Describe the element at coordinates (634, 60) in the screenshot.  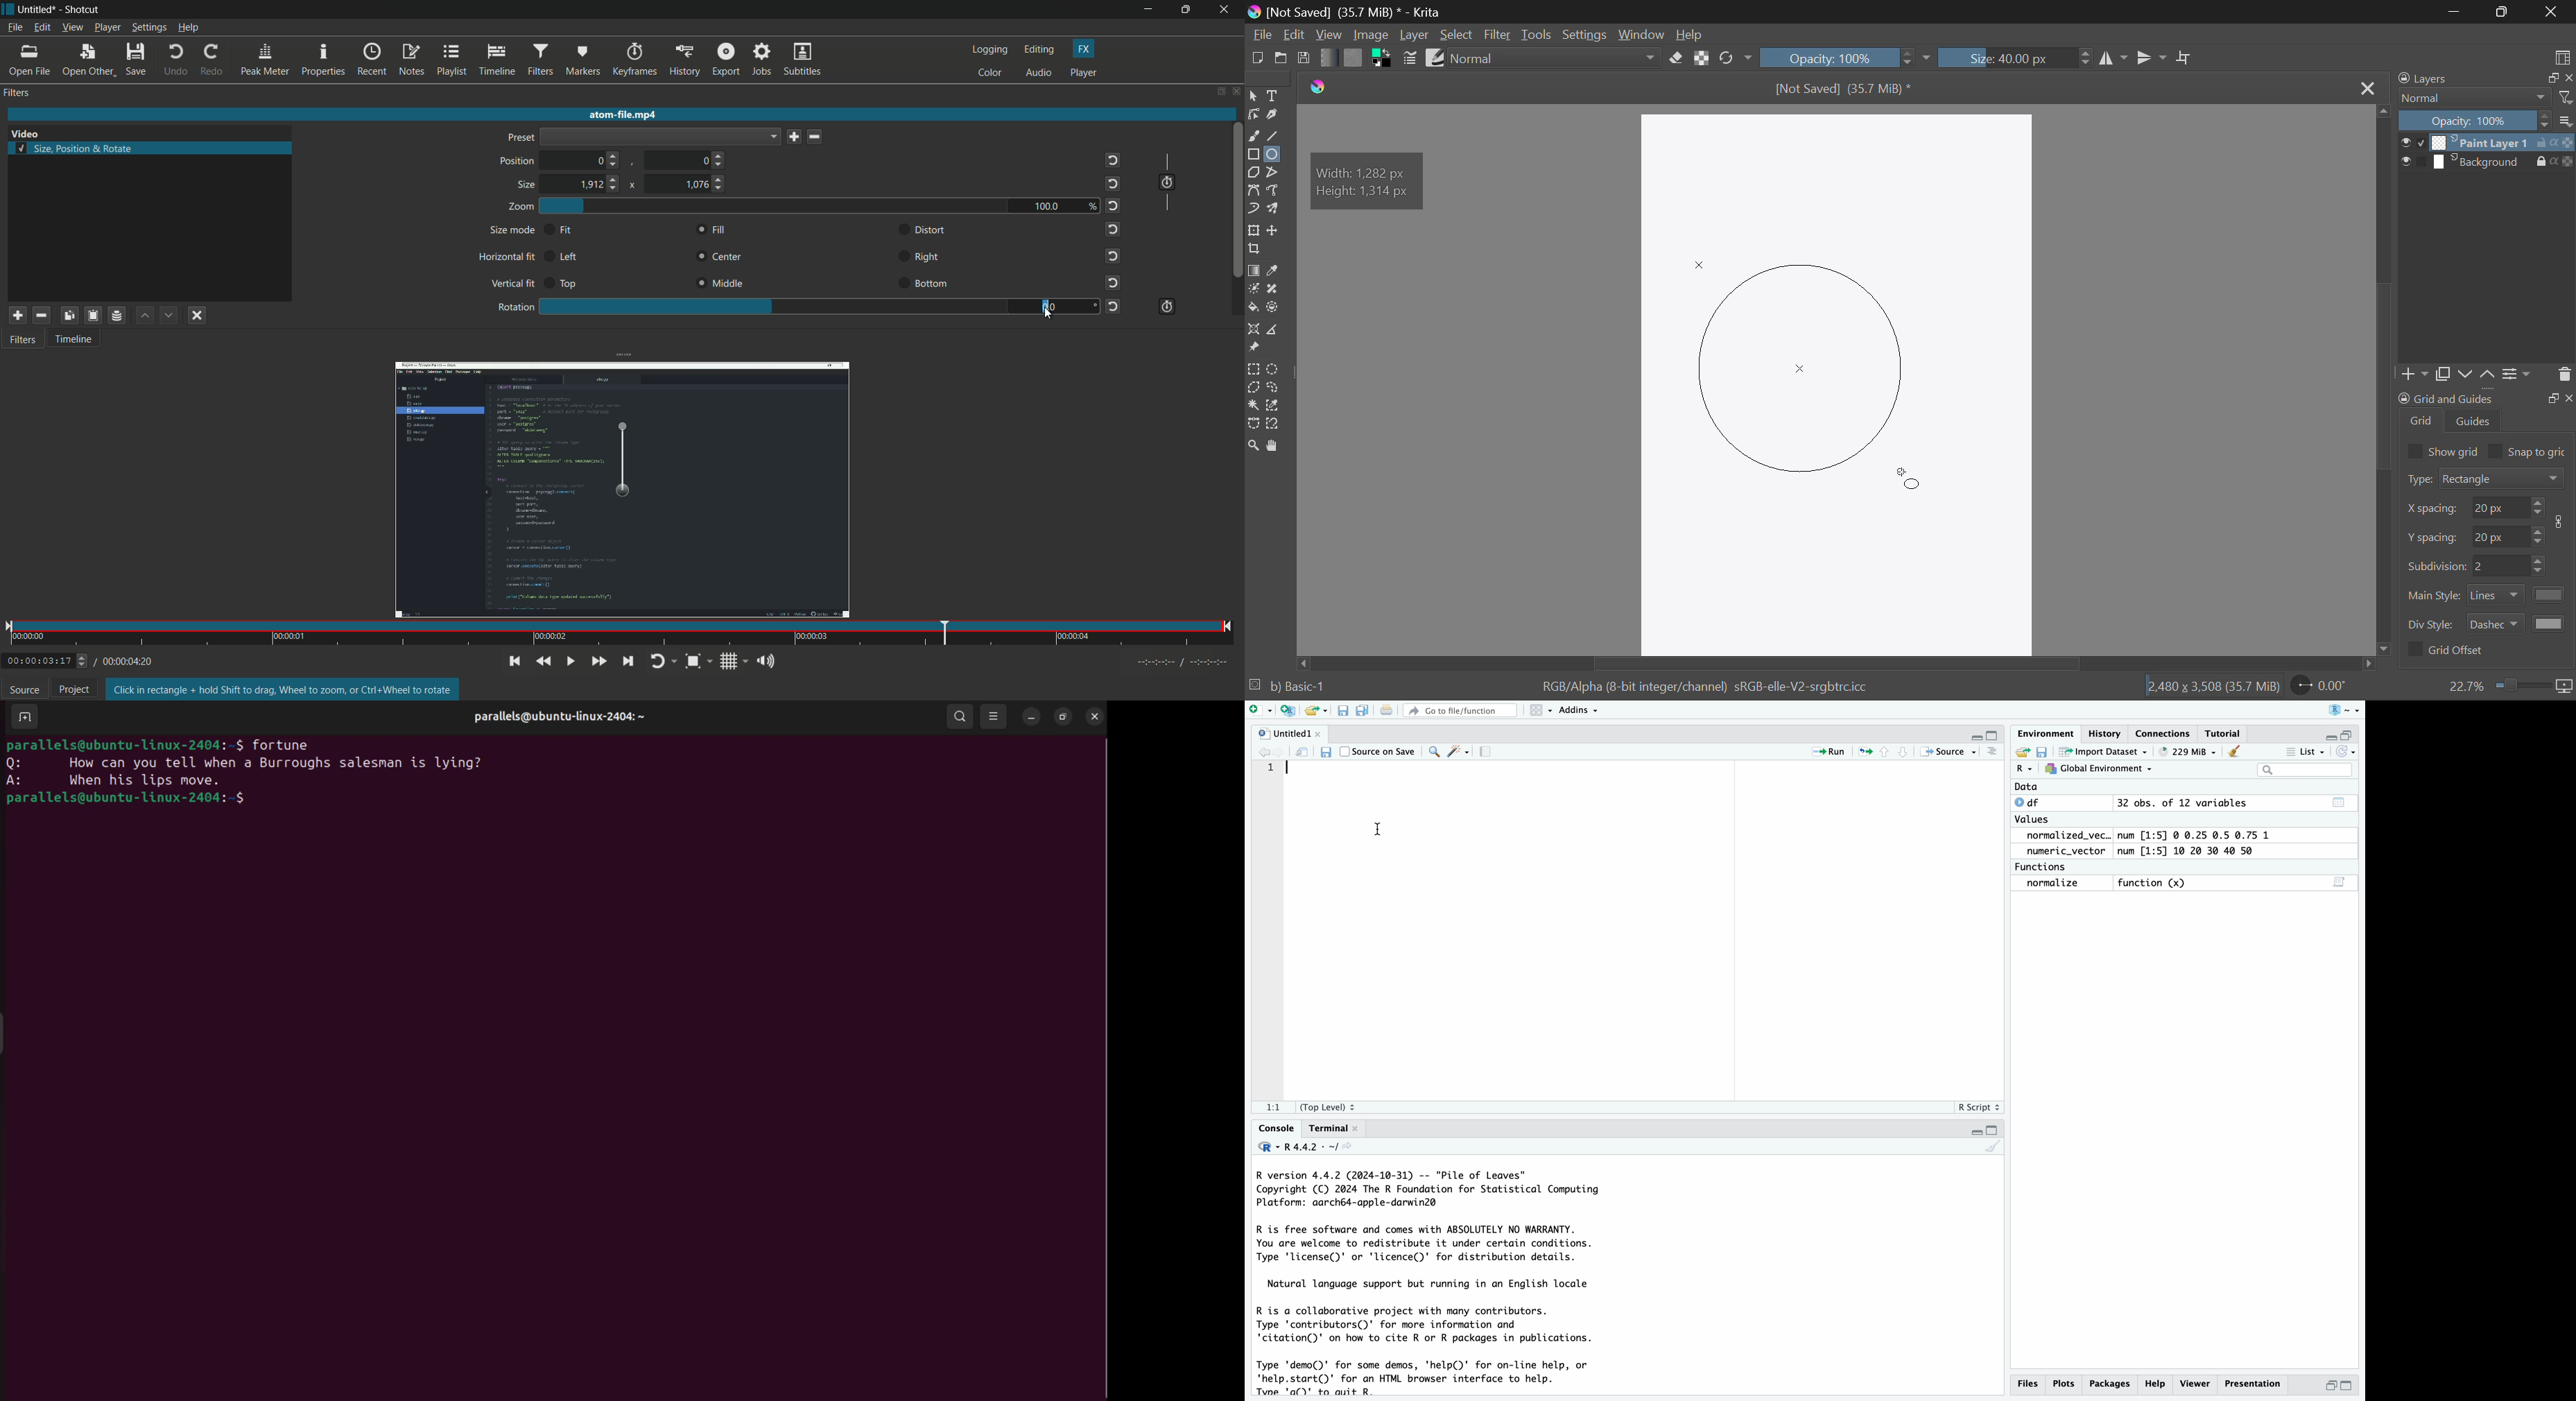
I see `keyframes` at that location.